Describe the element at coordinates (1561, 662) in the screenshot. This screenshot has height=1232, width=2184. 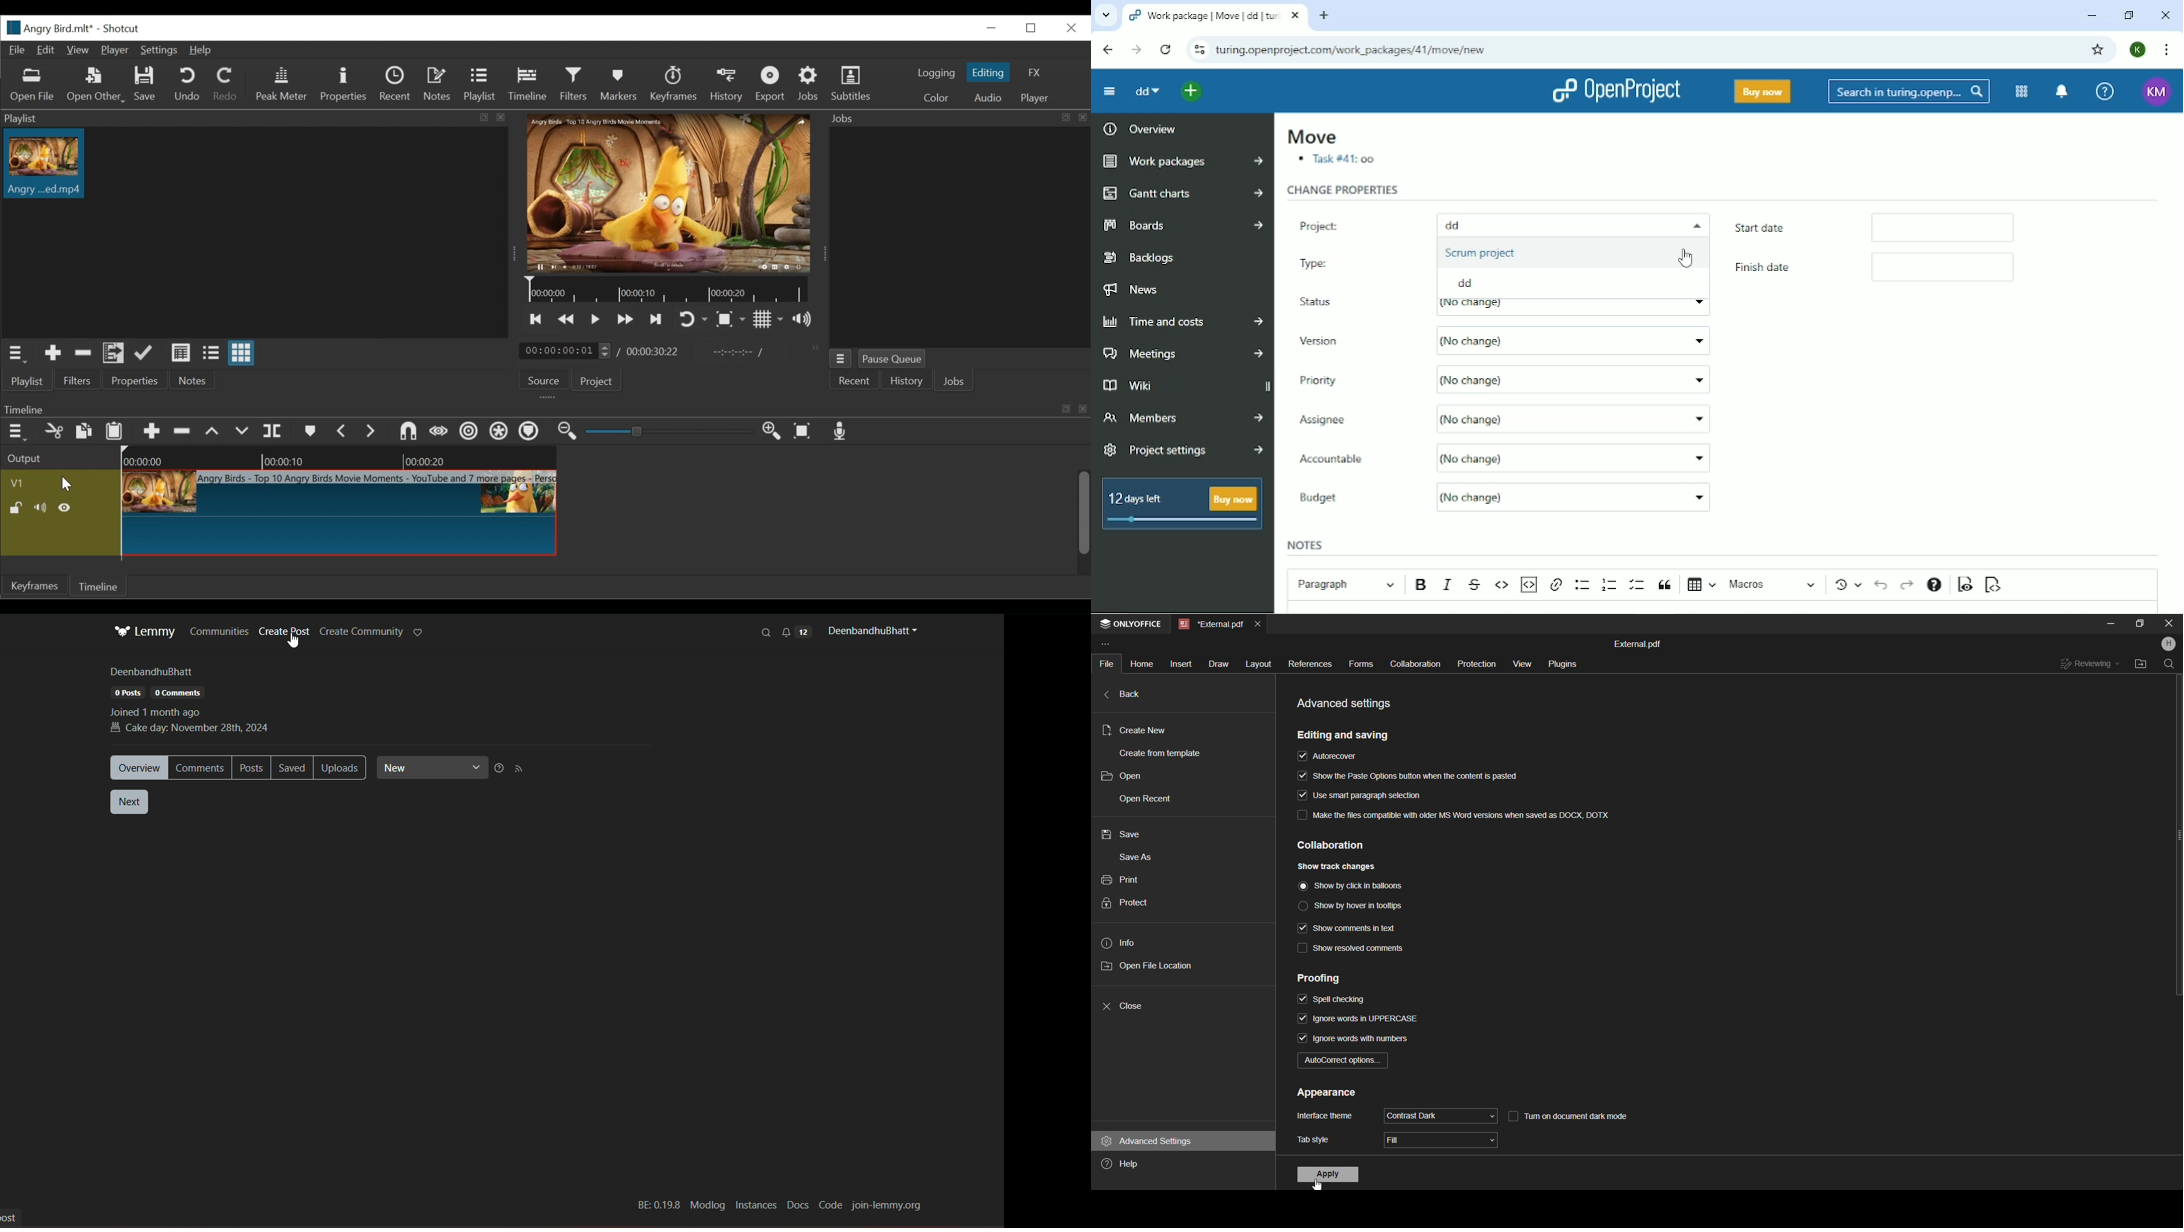
I see `Plugins` at that location.